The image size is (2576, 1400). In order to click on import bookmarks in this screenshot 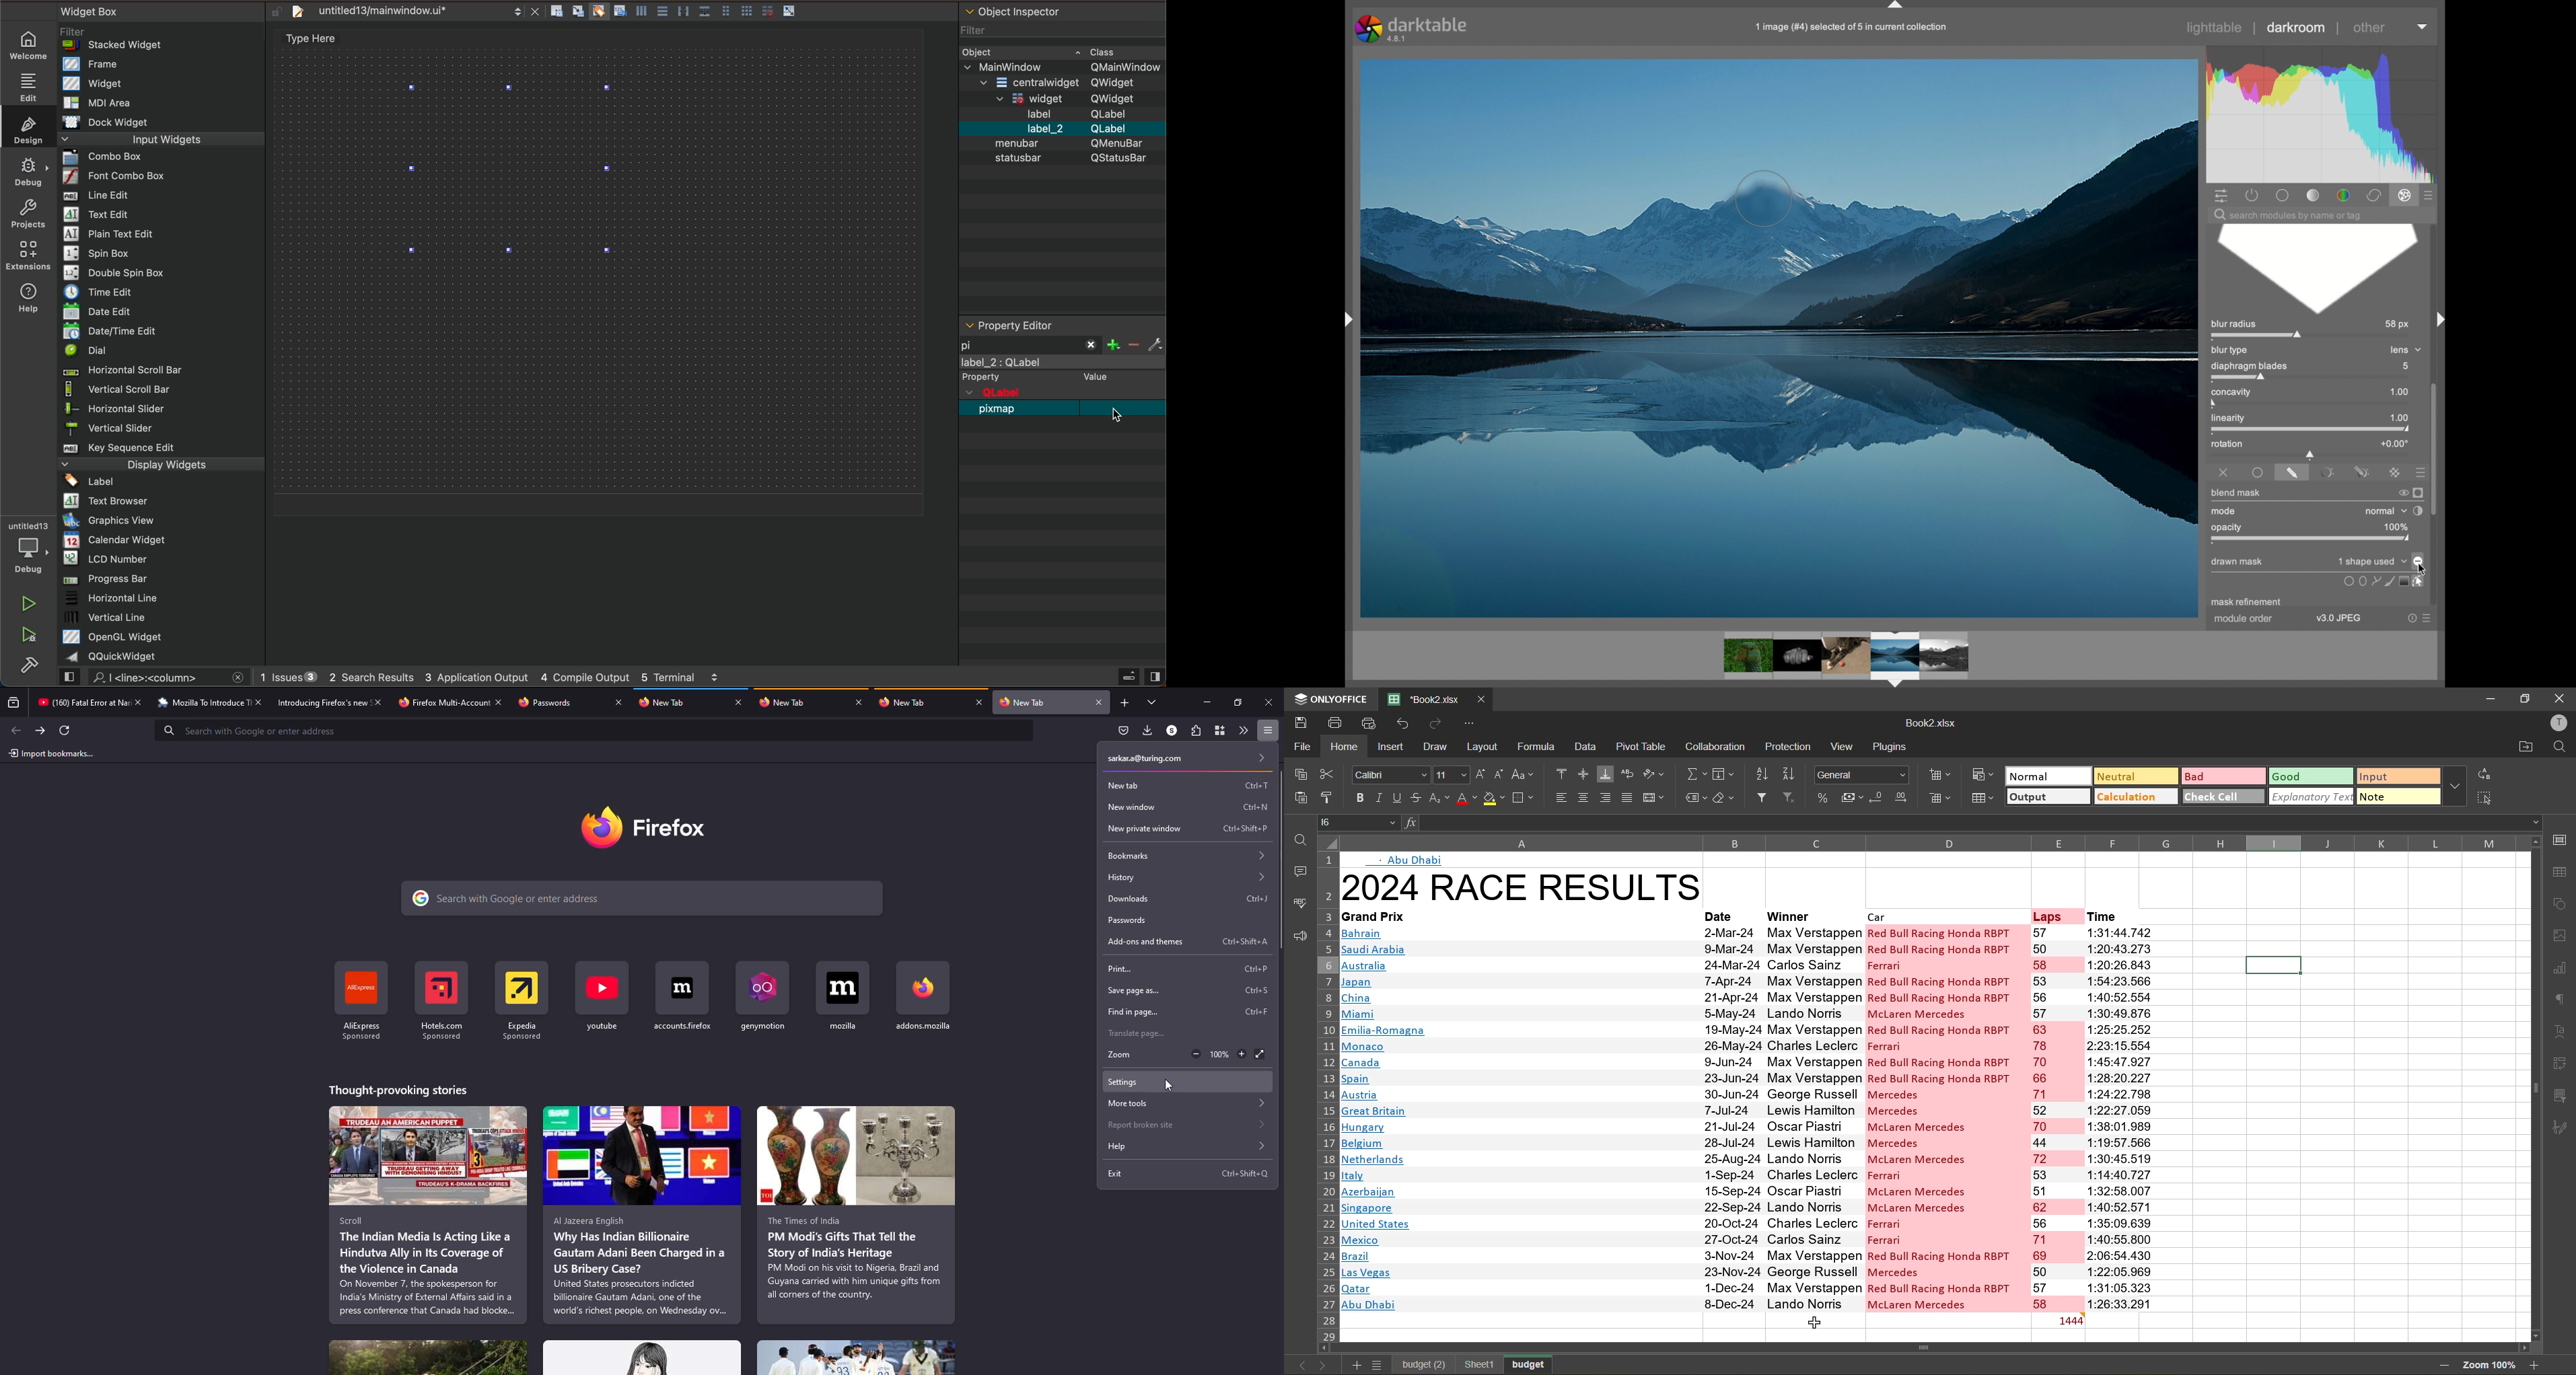, I will do `click(50, 752)`.